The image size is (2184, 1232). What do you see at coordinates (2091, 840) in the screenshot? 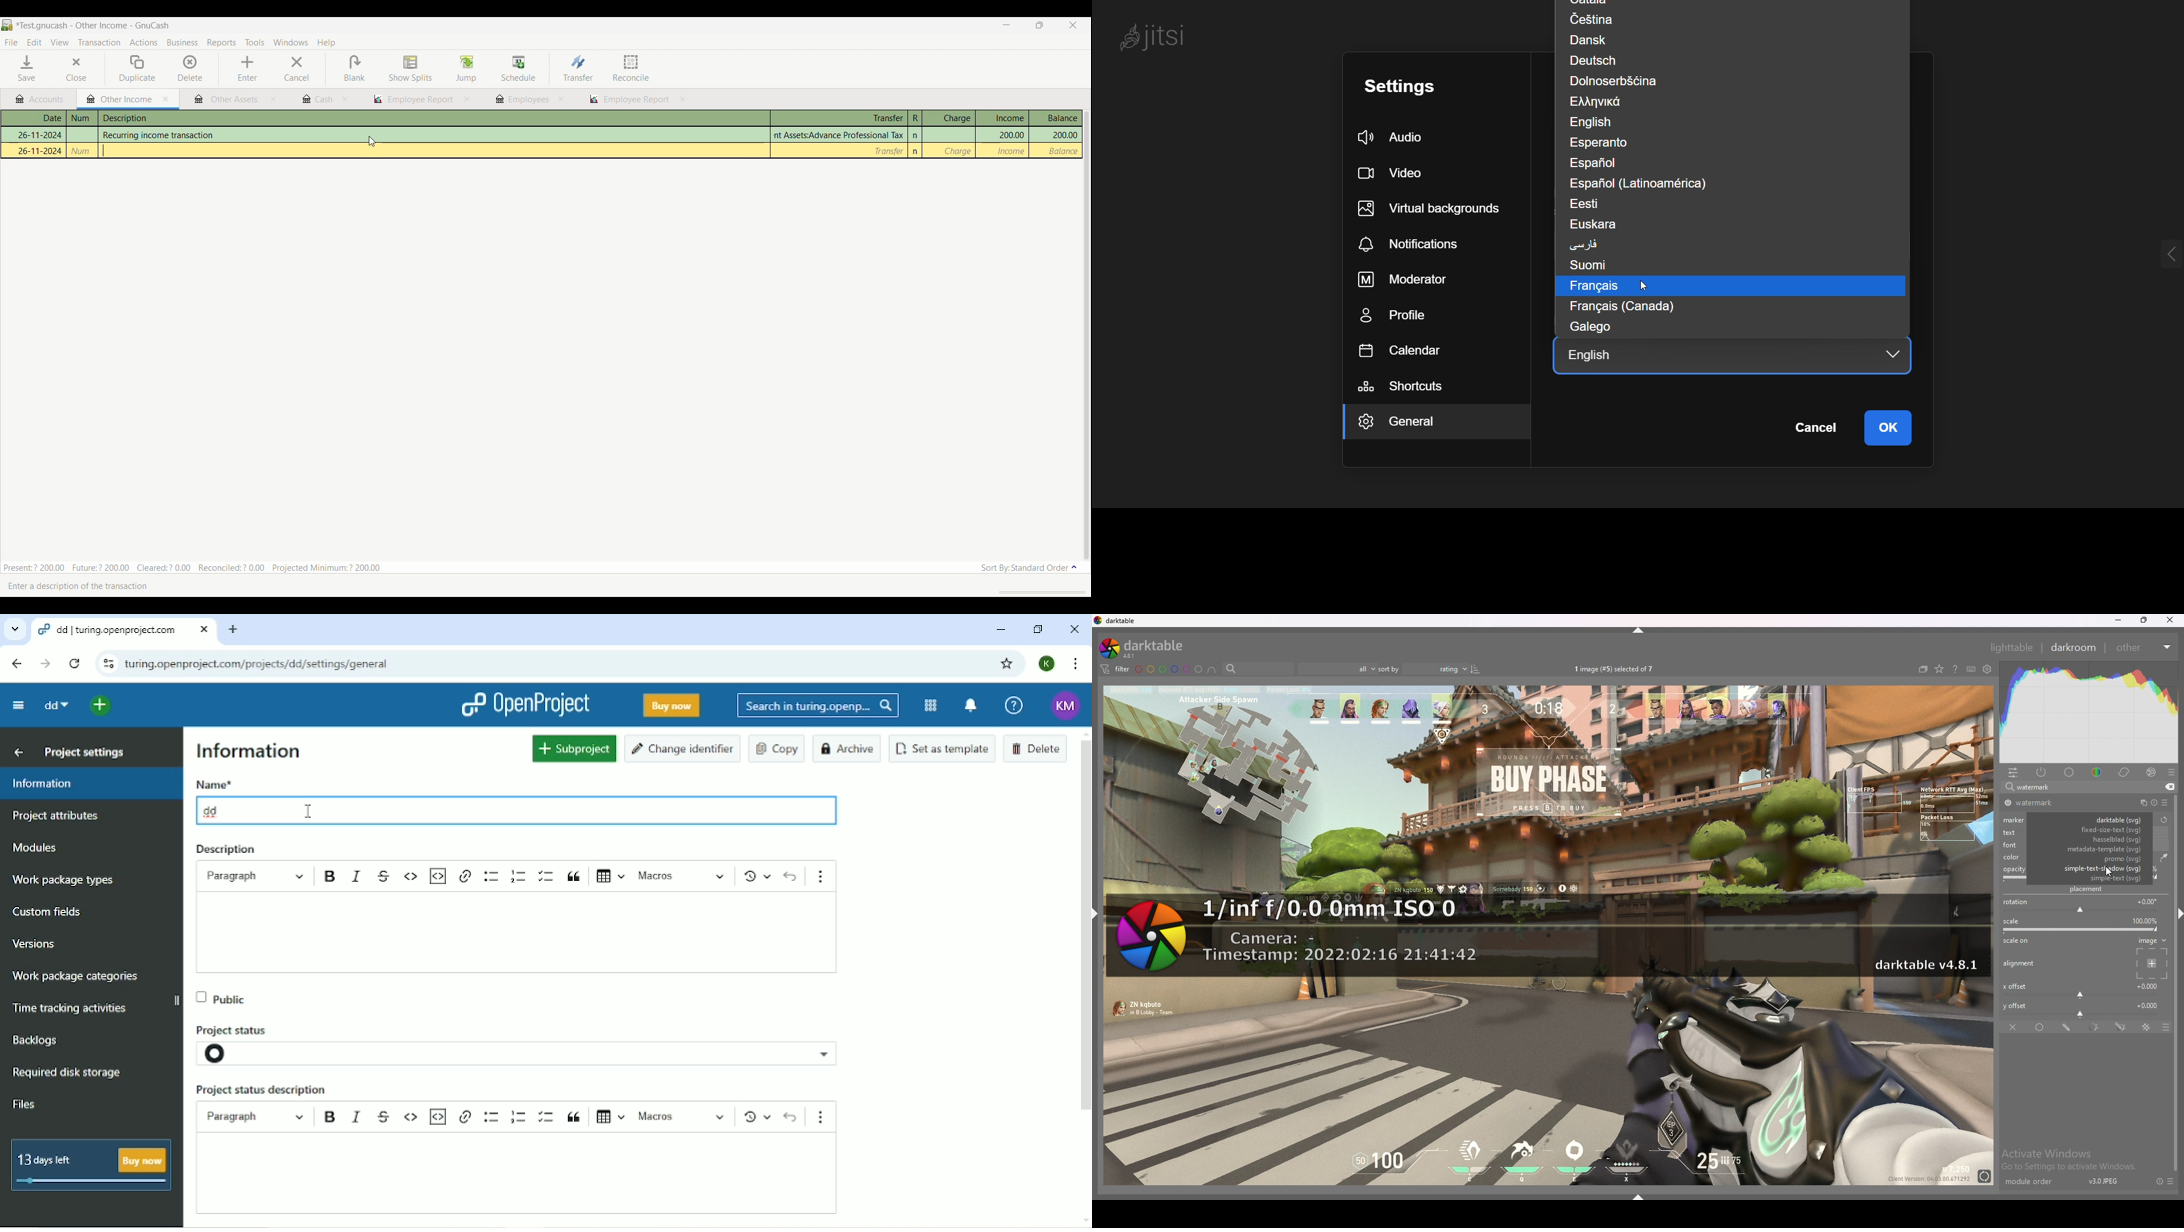
I see `hasselblad svg` at bounding box center [2091, 840].